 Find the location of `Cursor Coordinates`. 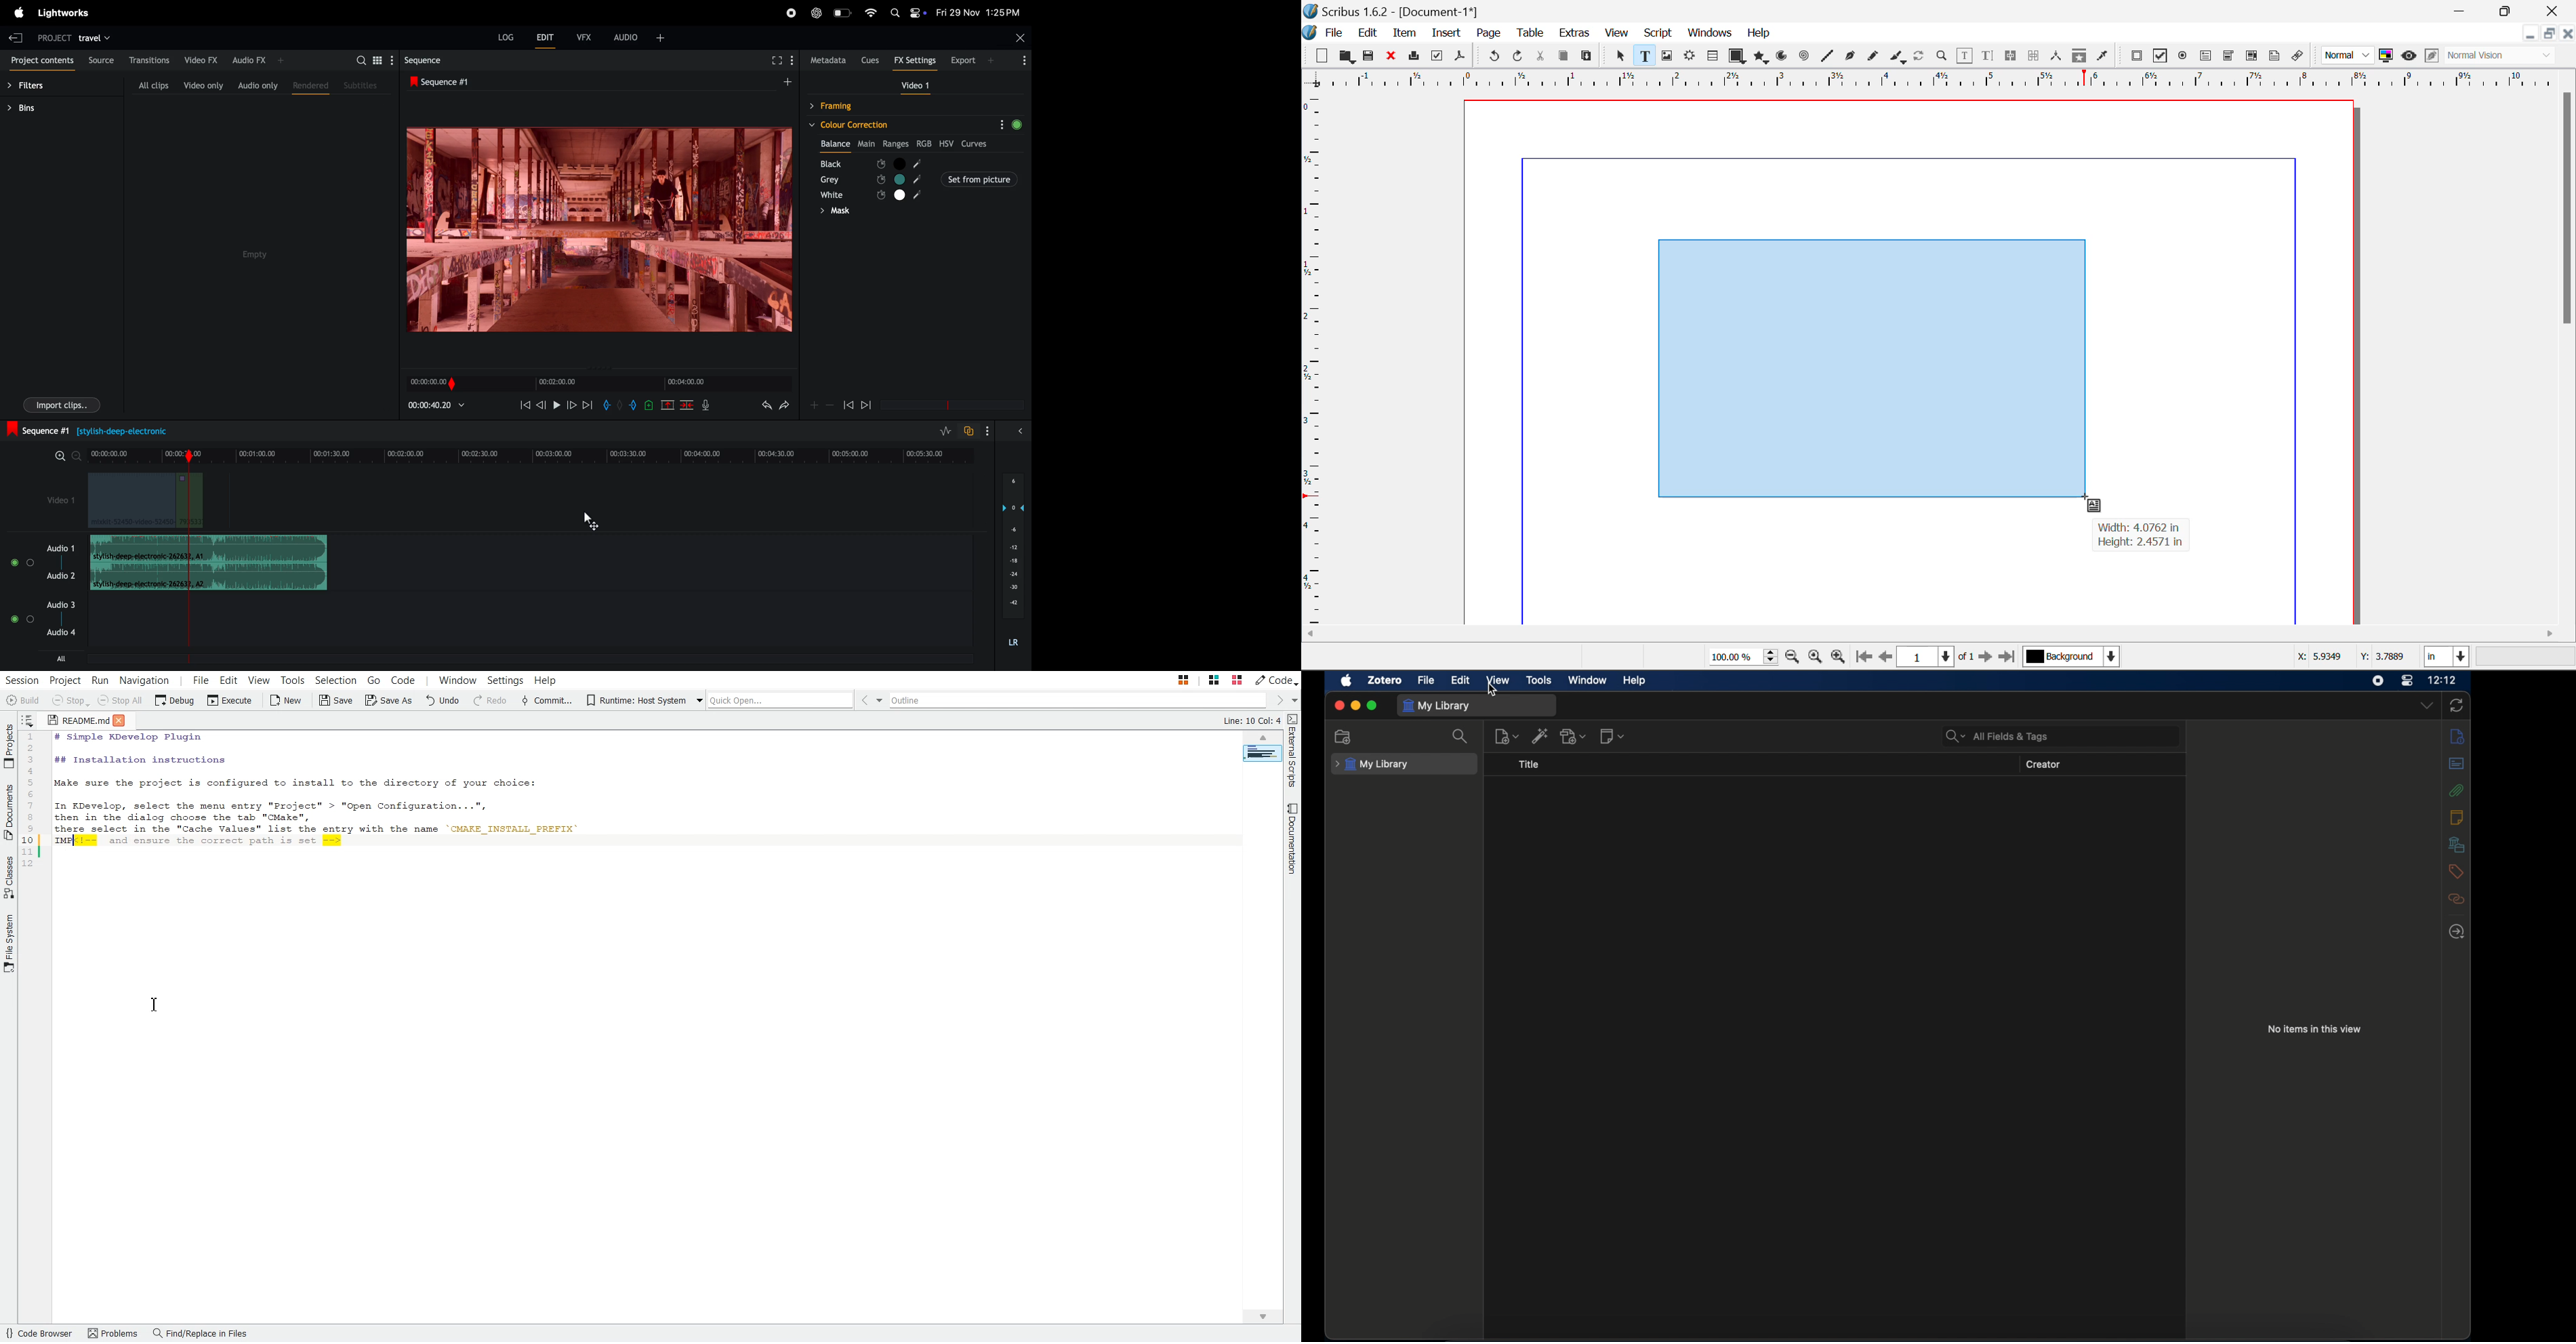

Cursor Coordinates is located at coordinates (2353, 658).